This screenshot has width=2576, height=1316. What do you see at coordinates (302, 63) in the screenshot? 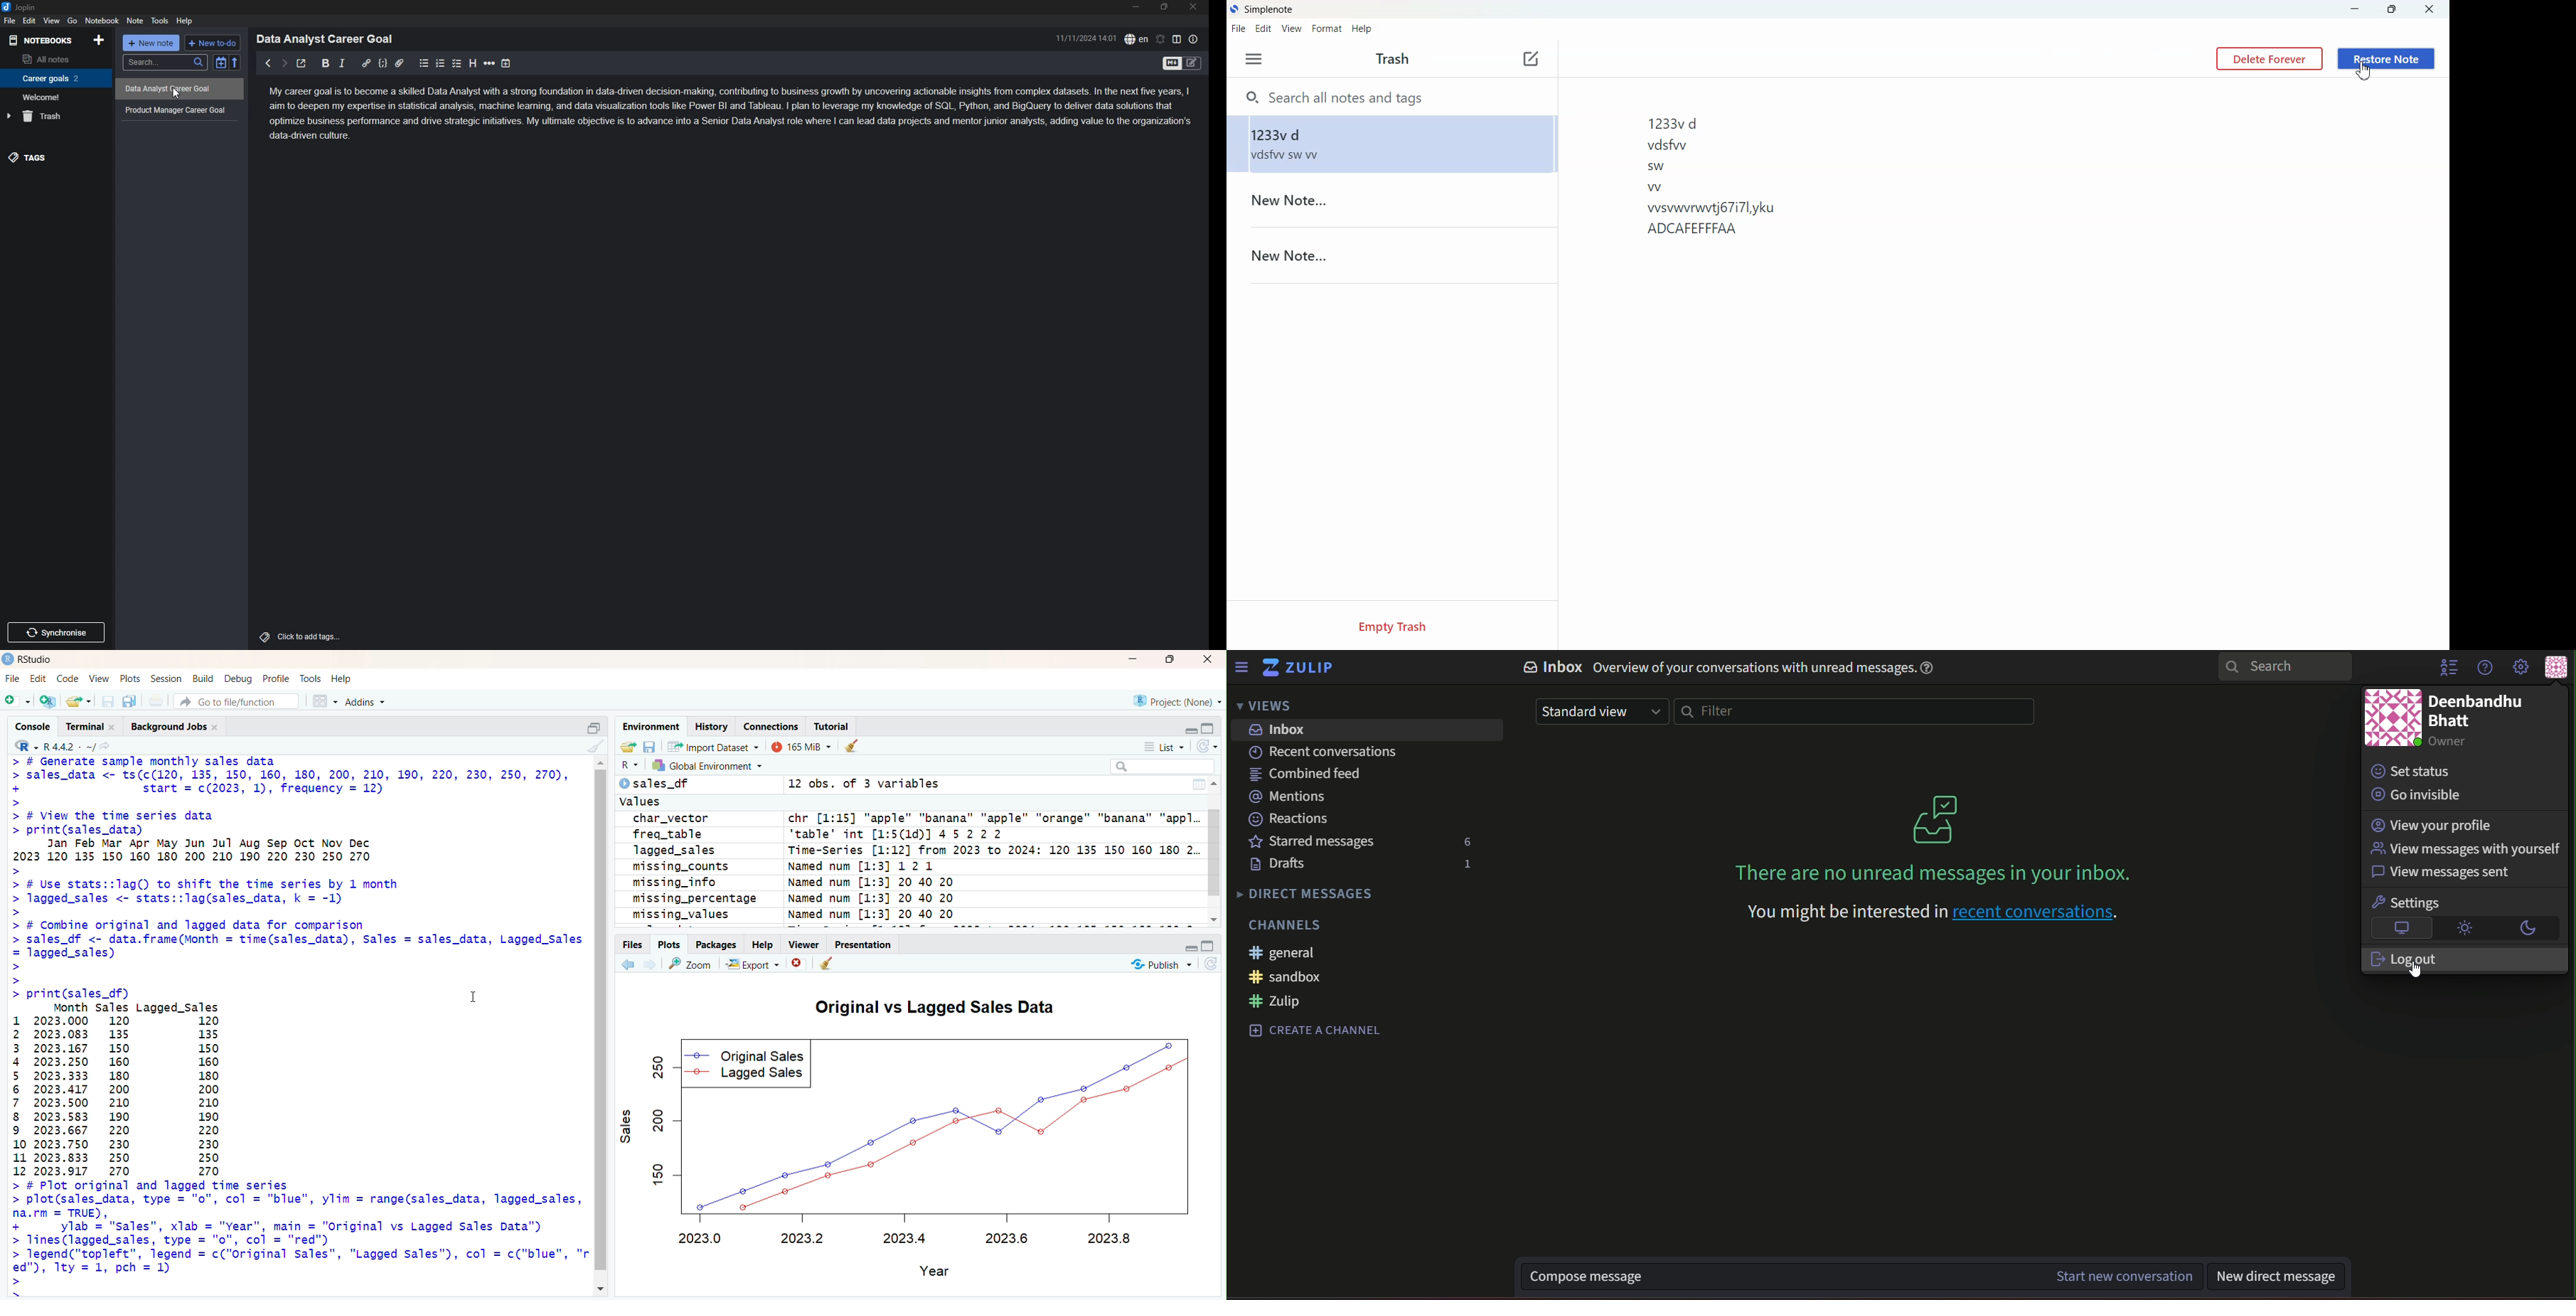
I see `toggle external editor` at bounding box center [302, 63].